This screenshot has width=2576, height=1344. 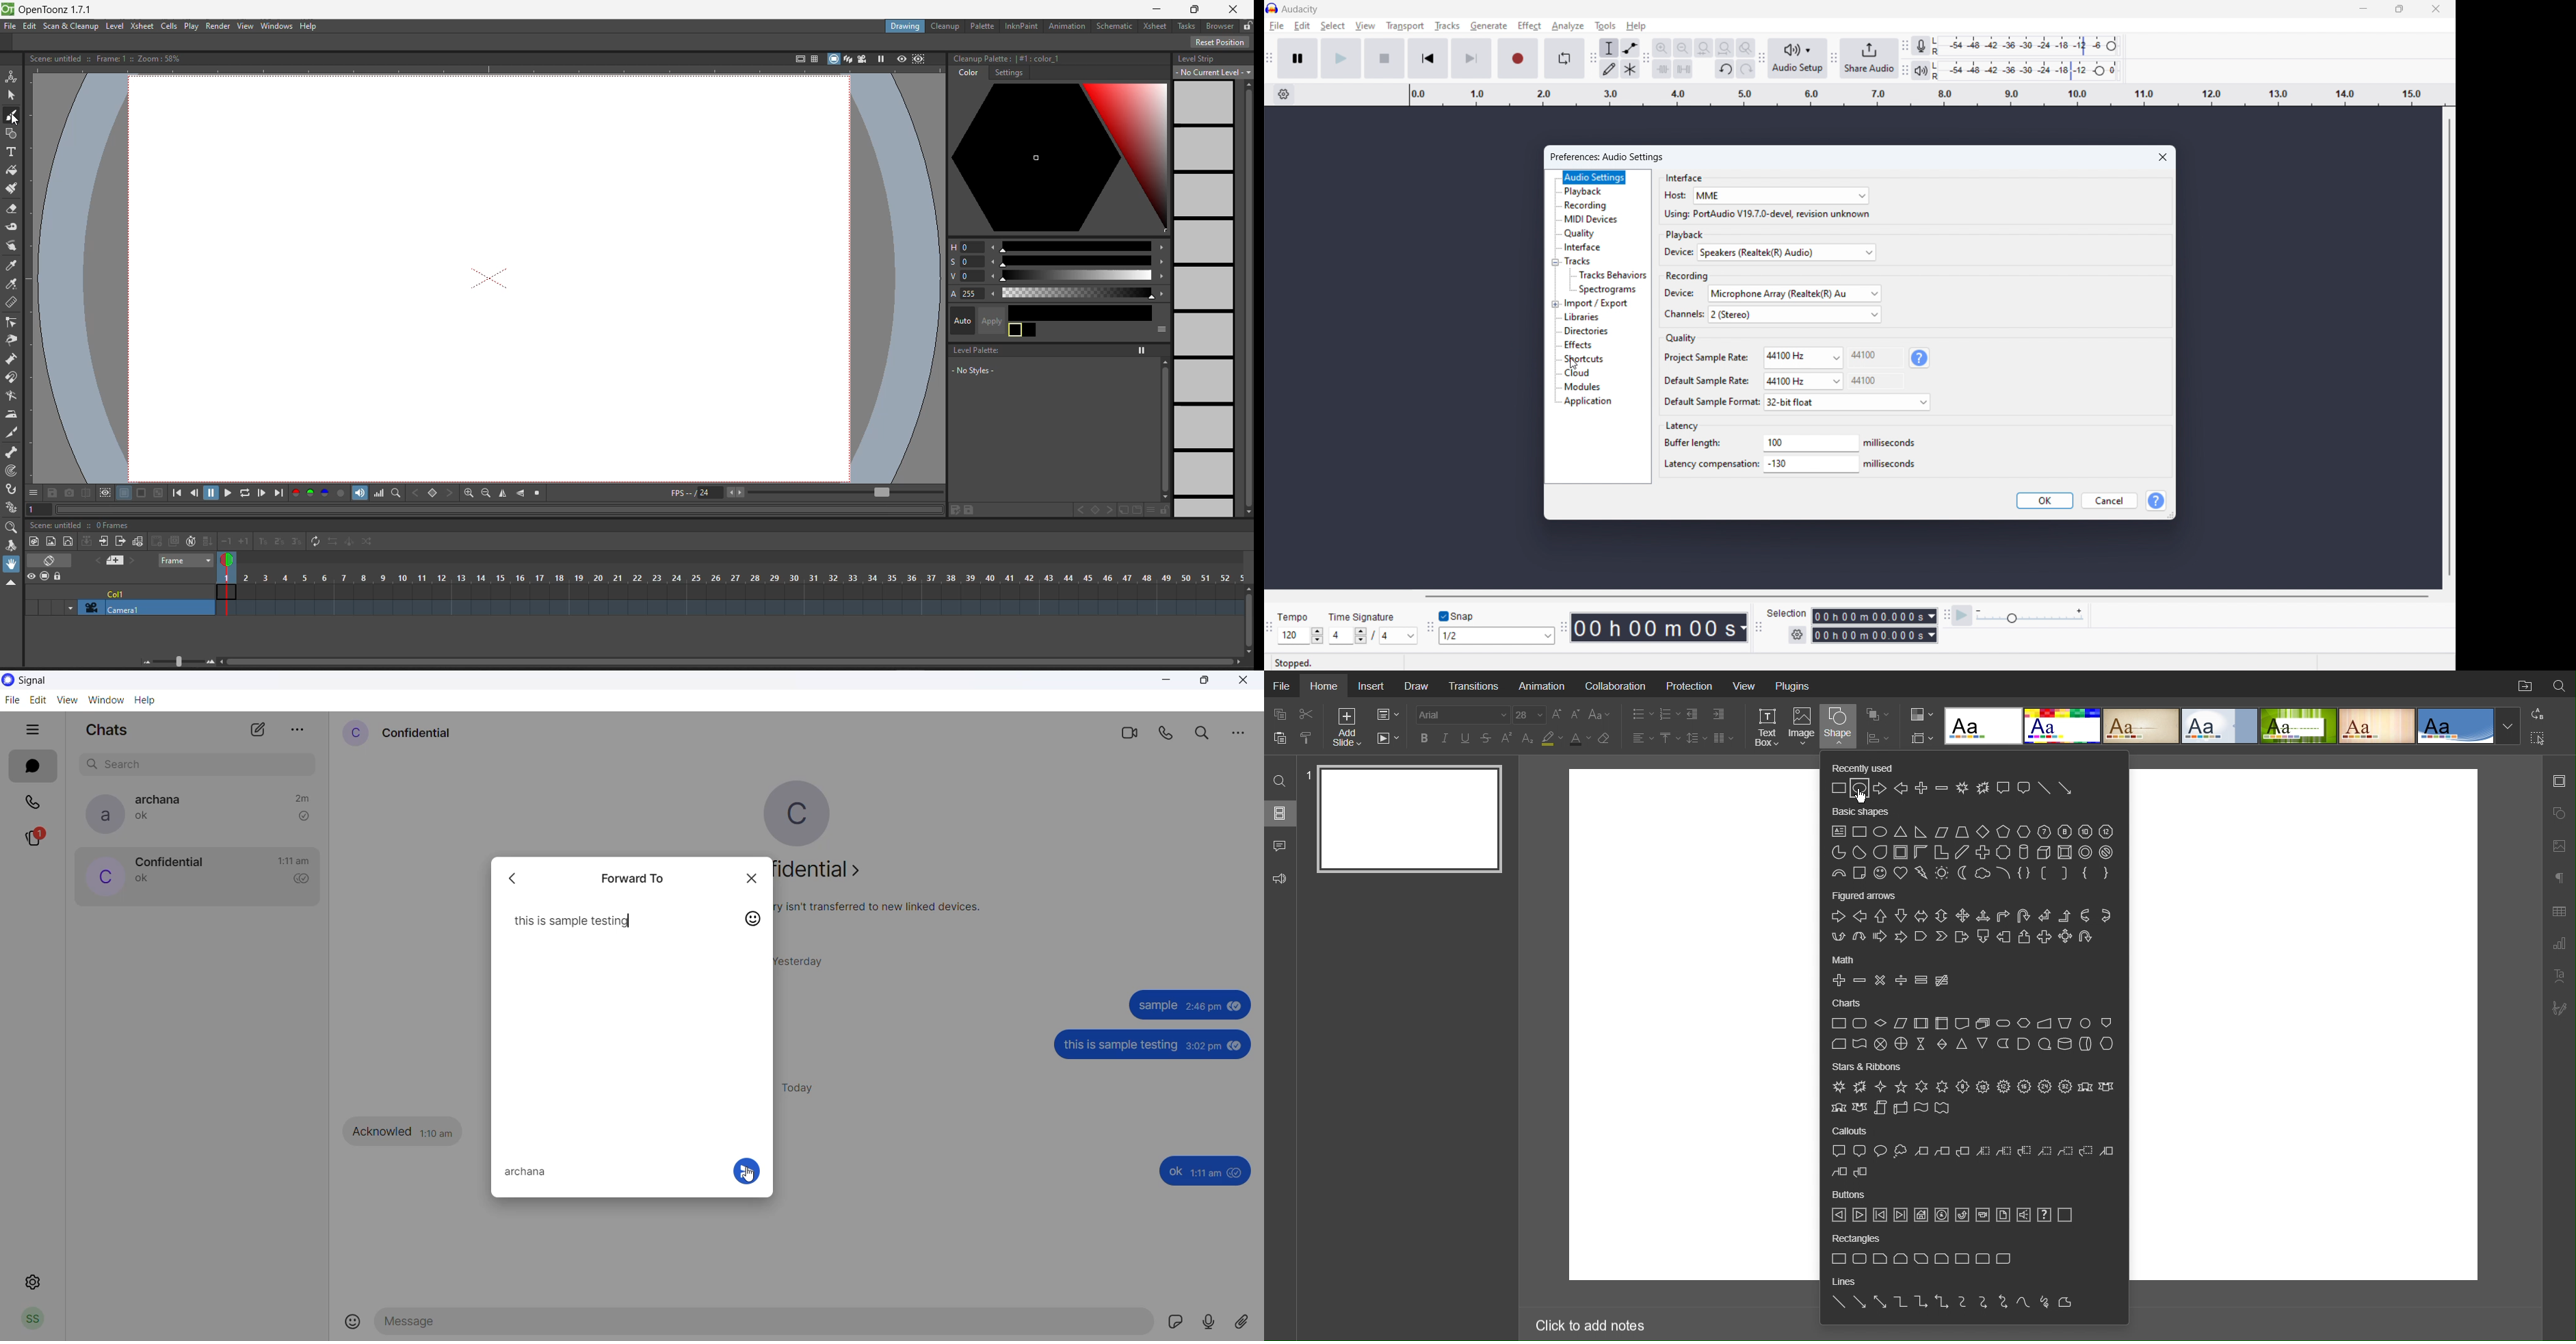 What do you see at coordinates (32, 731) in the screenshot?
I see `hide` at bounding box center [32, 731].